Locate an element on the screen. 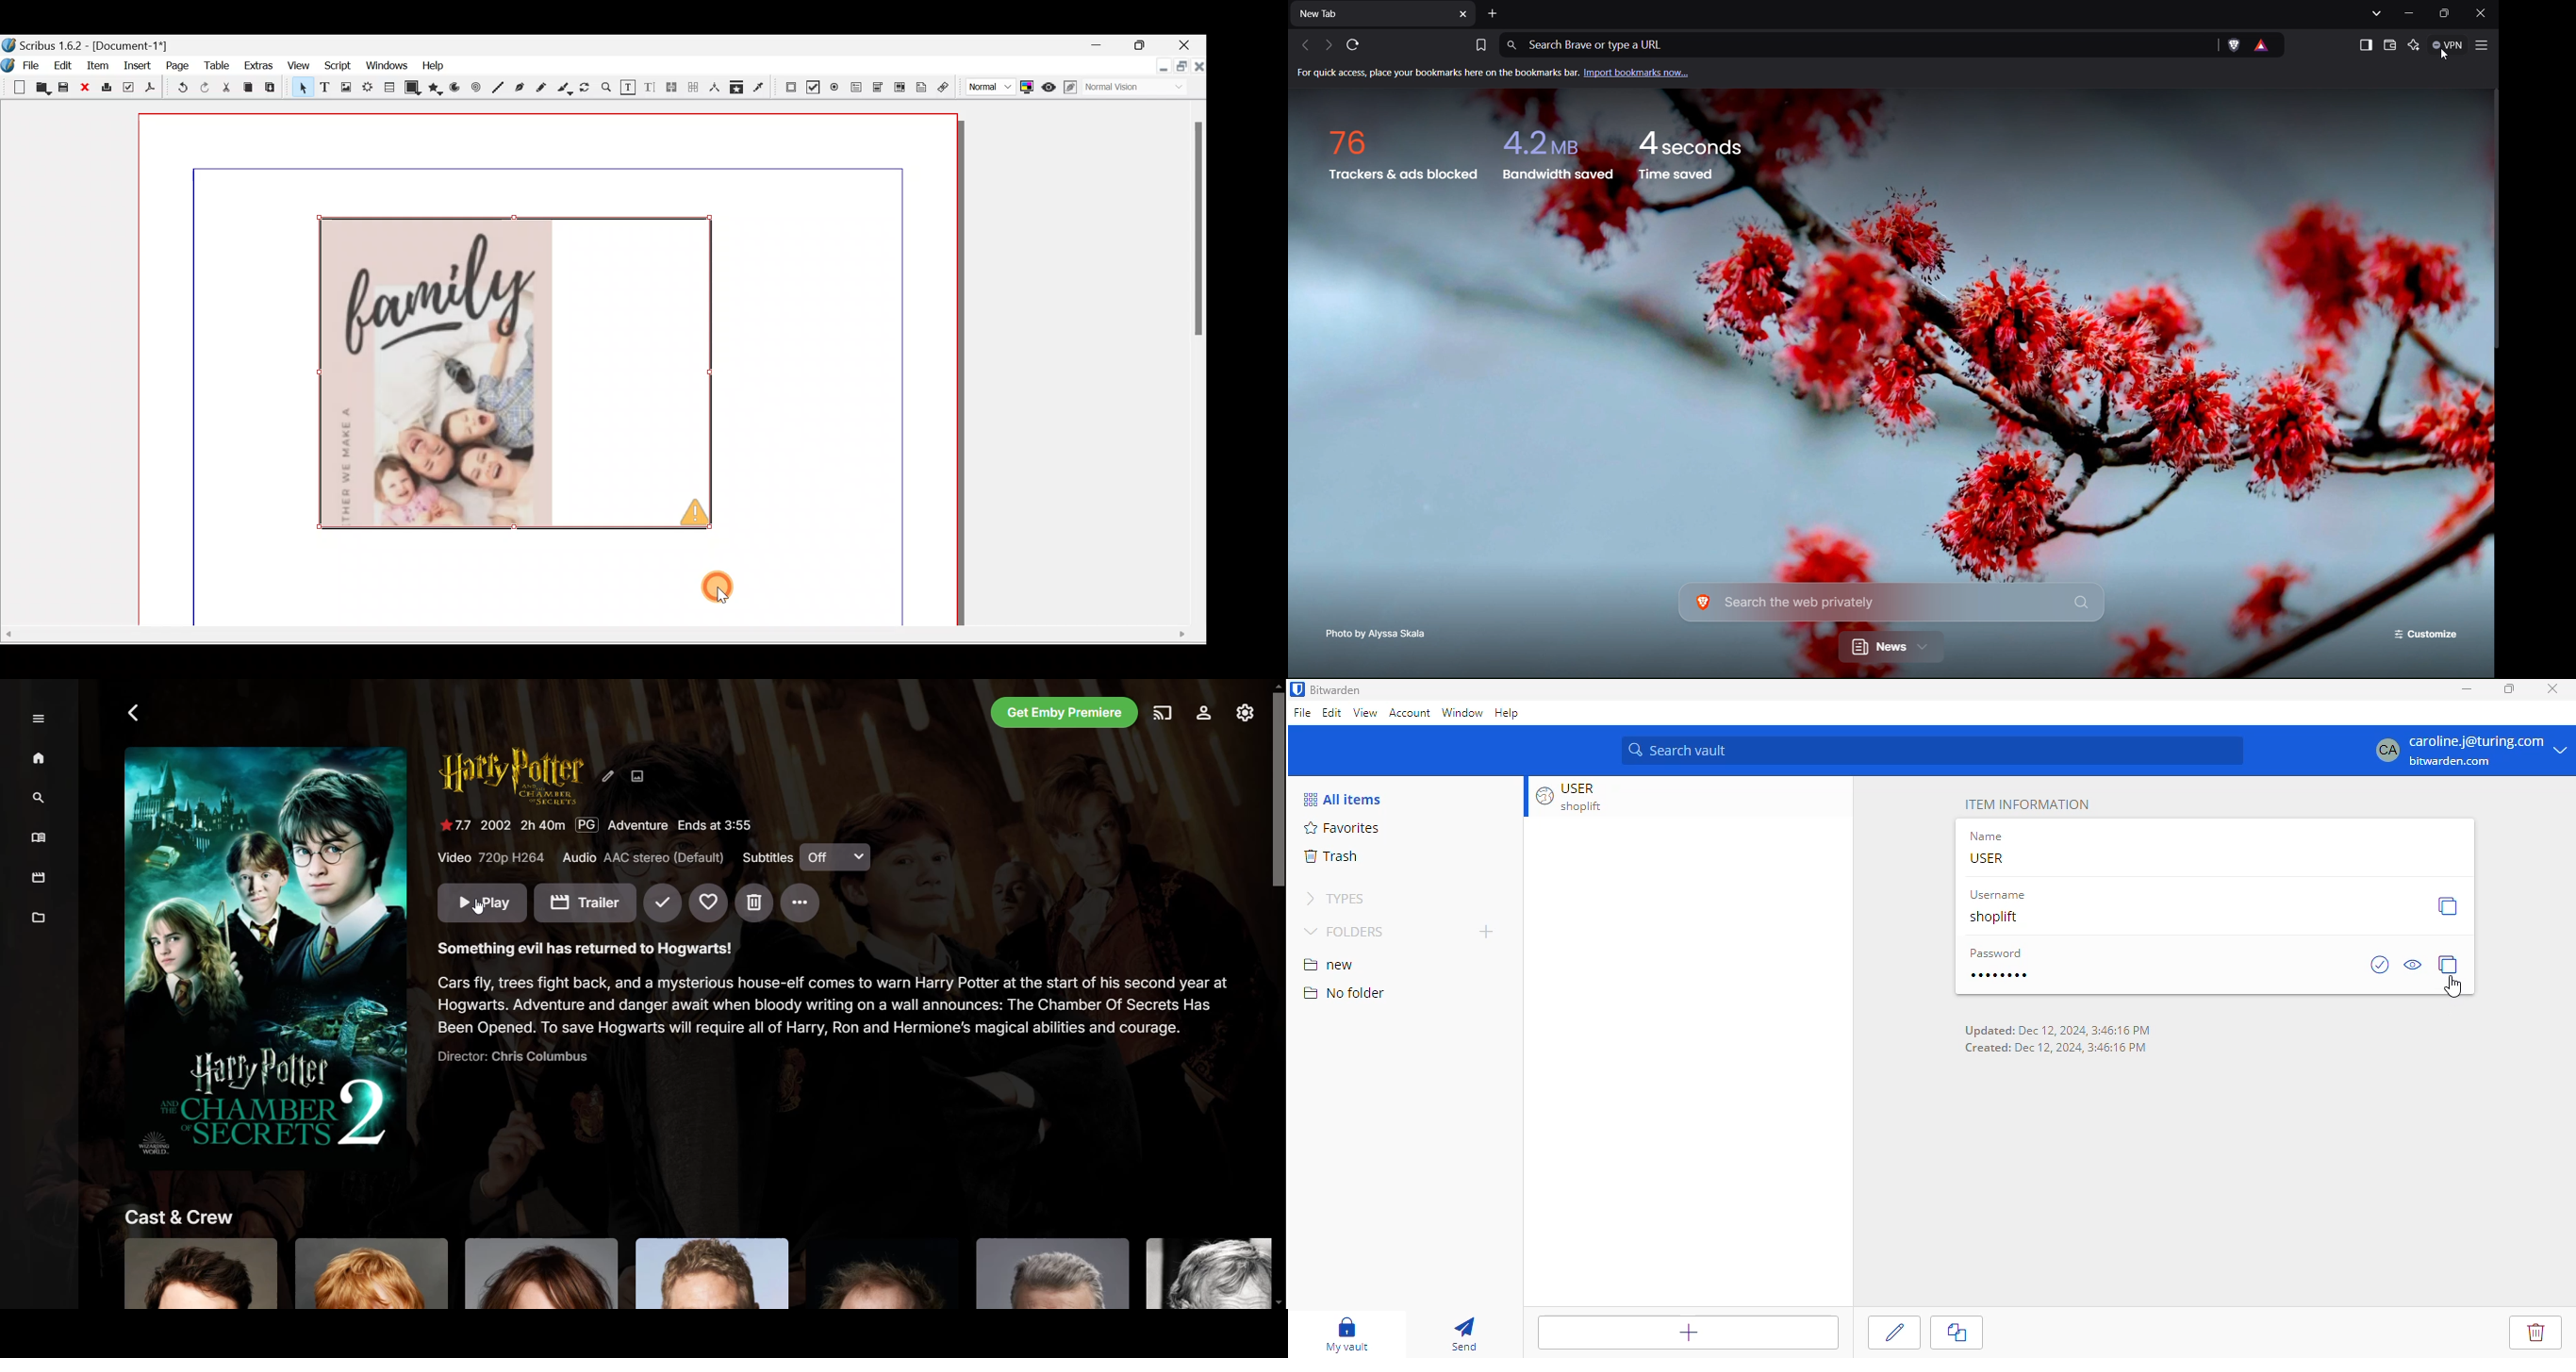 The image size is (2576, 1372). Calligraphic line is located at coordinates (564, 89).